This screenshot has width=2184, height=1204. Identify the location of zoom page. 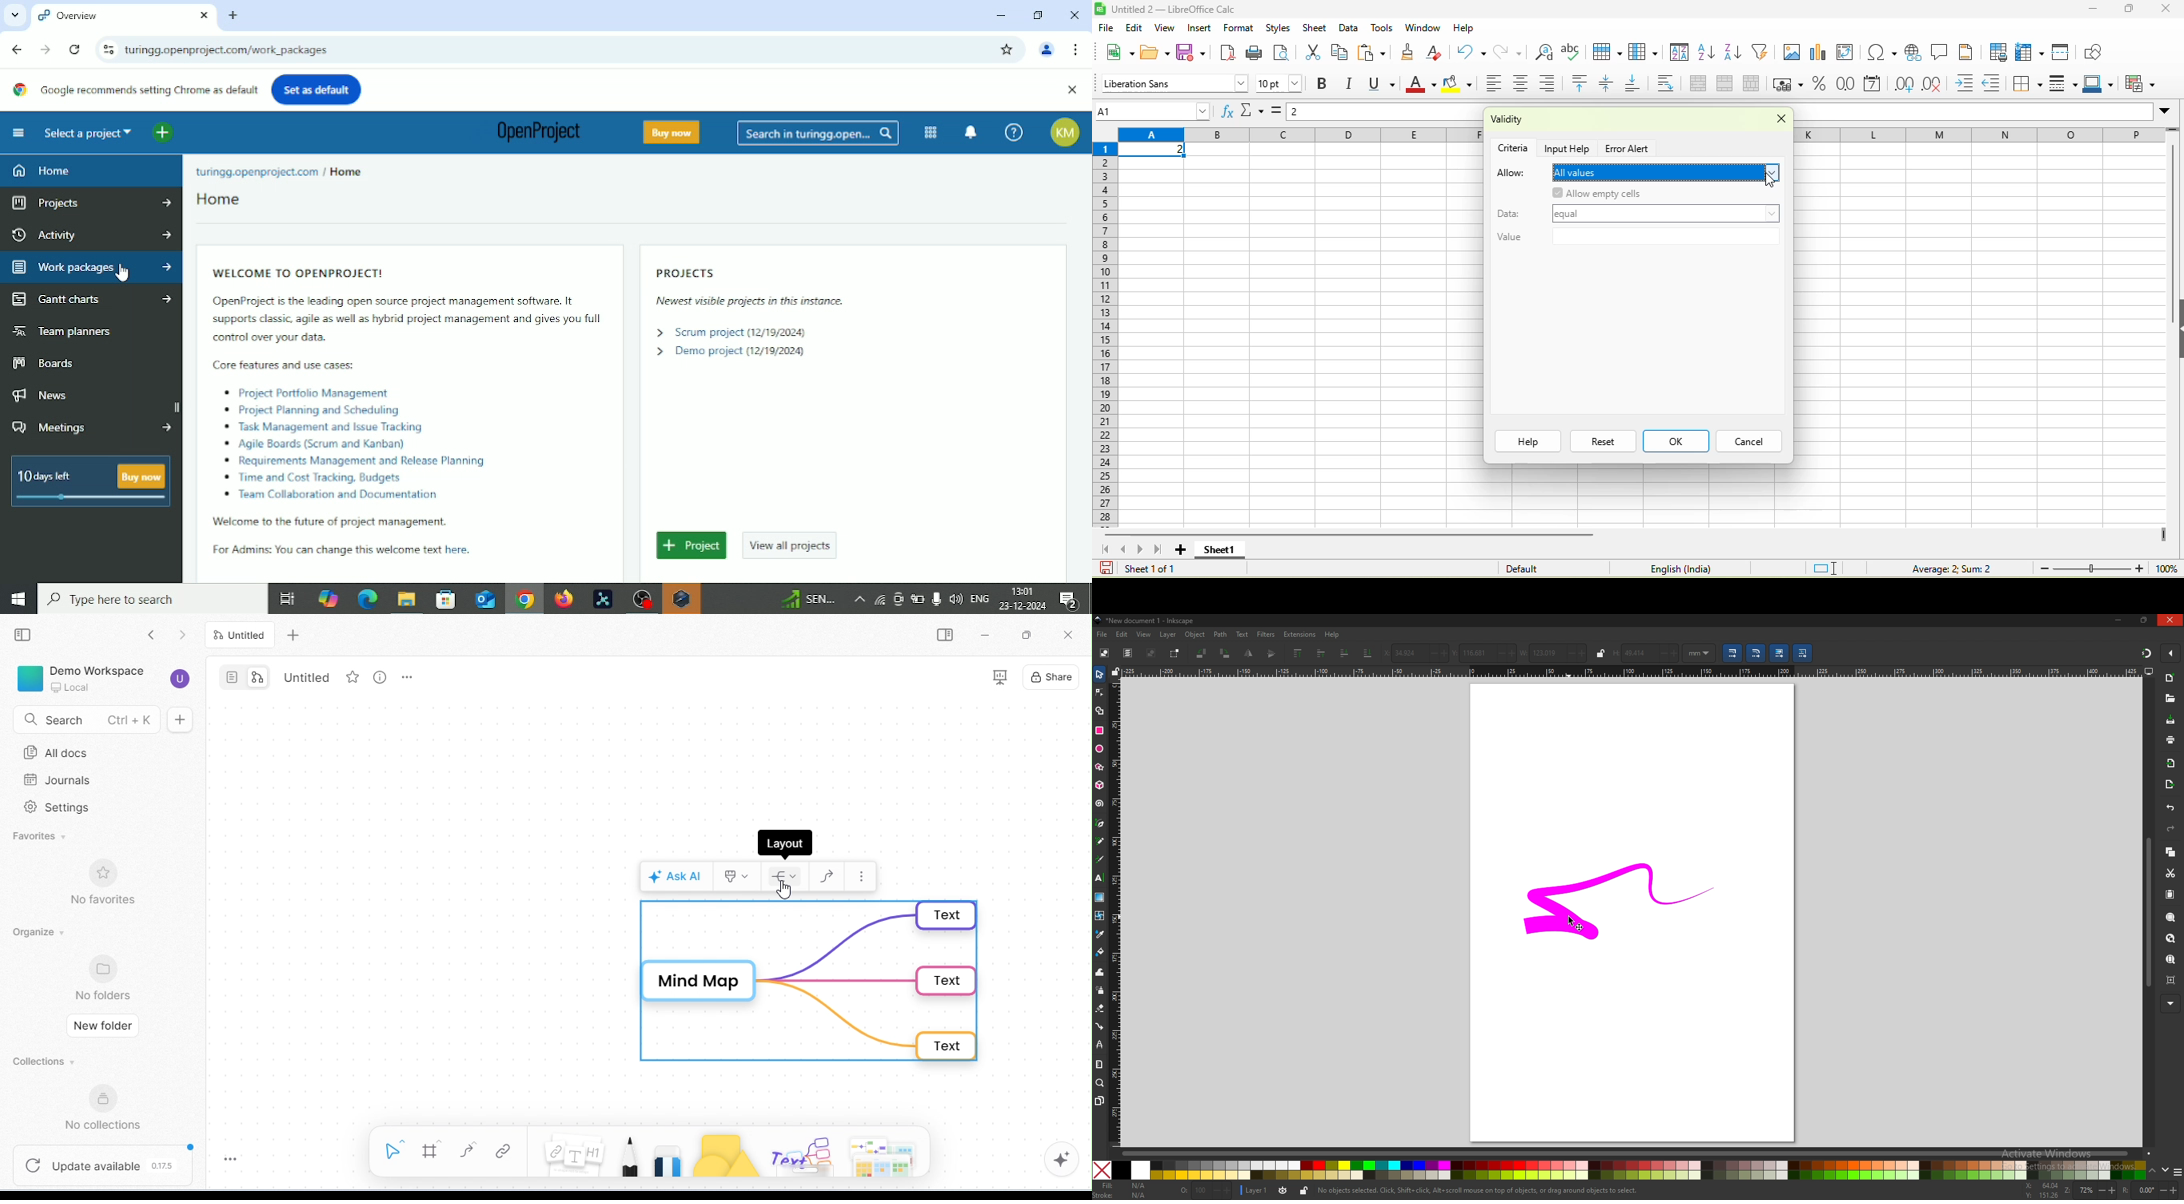
(2171, 959).